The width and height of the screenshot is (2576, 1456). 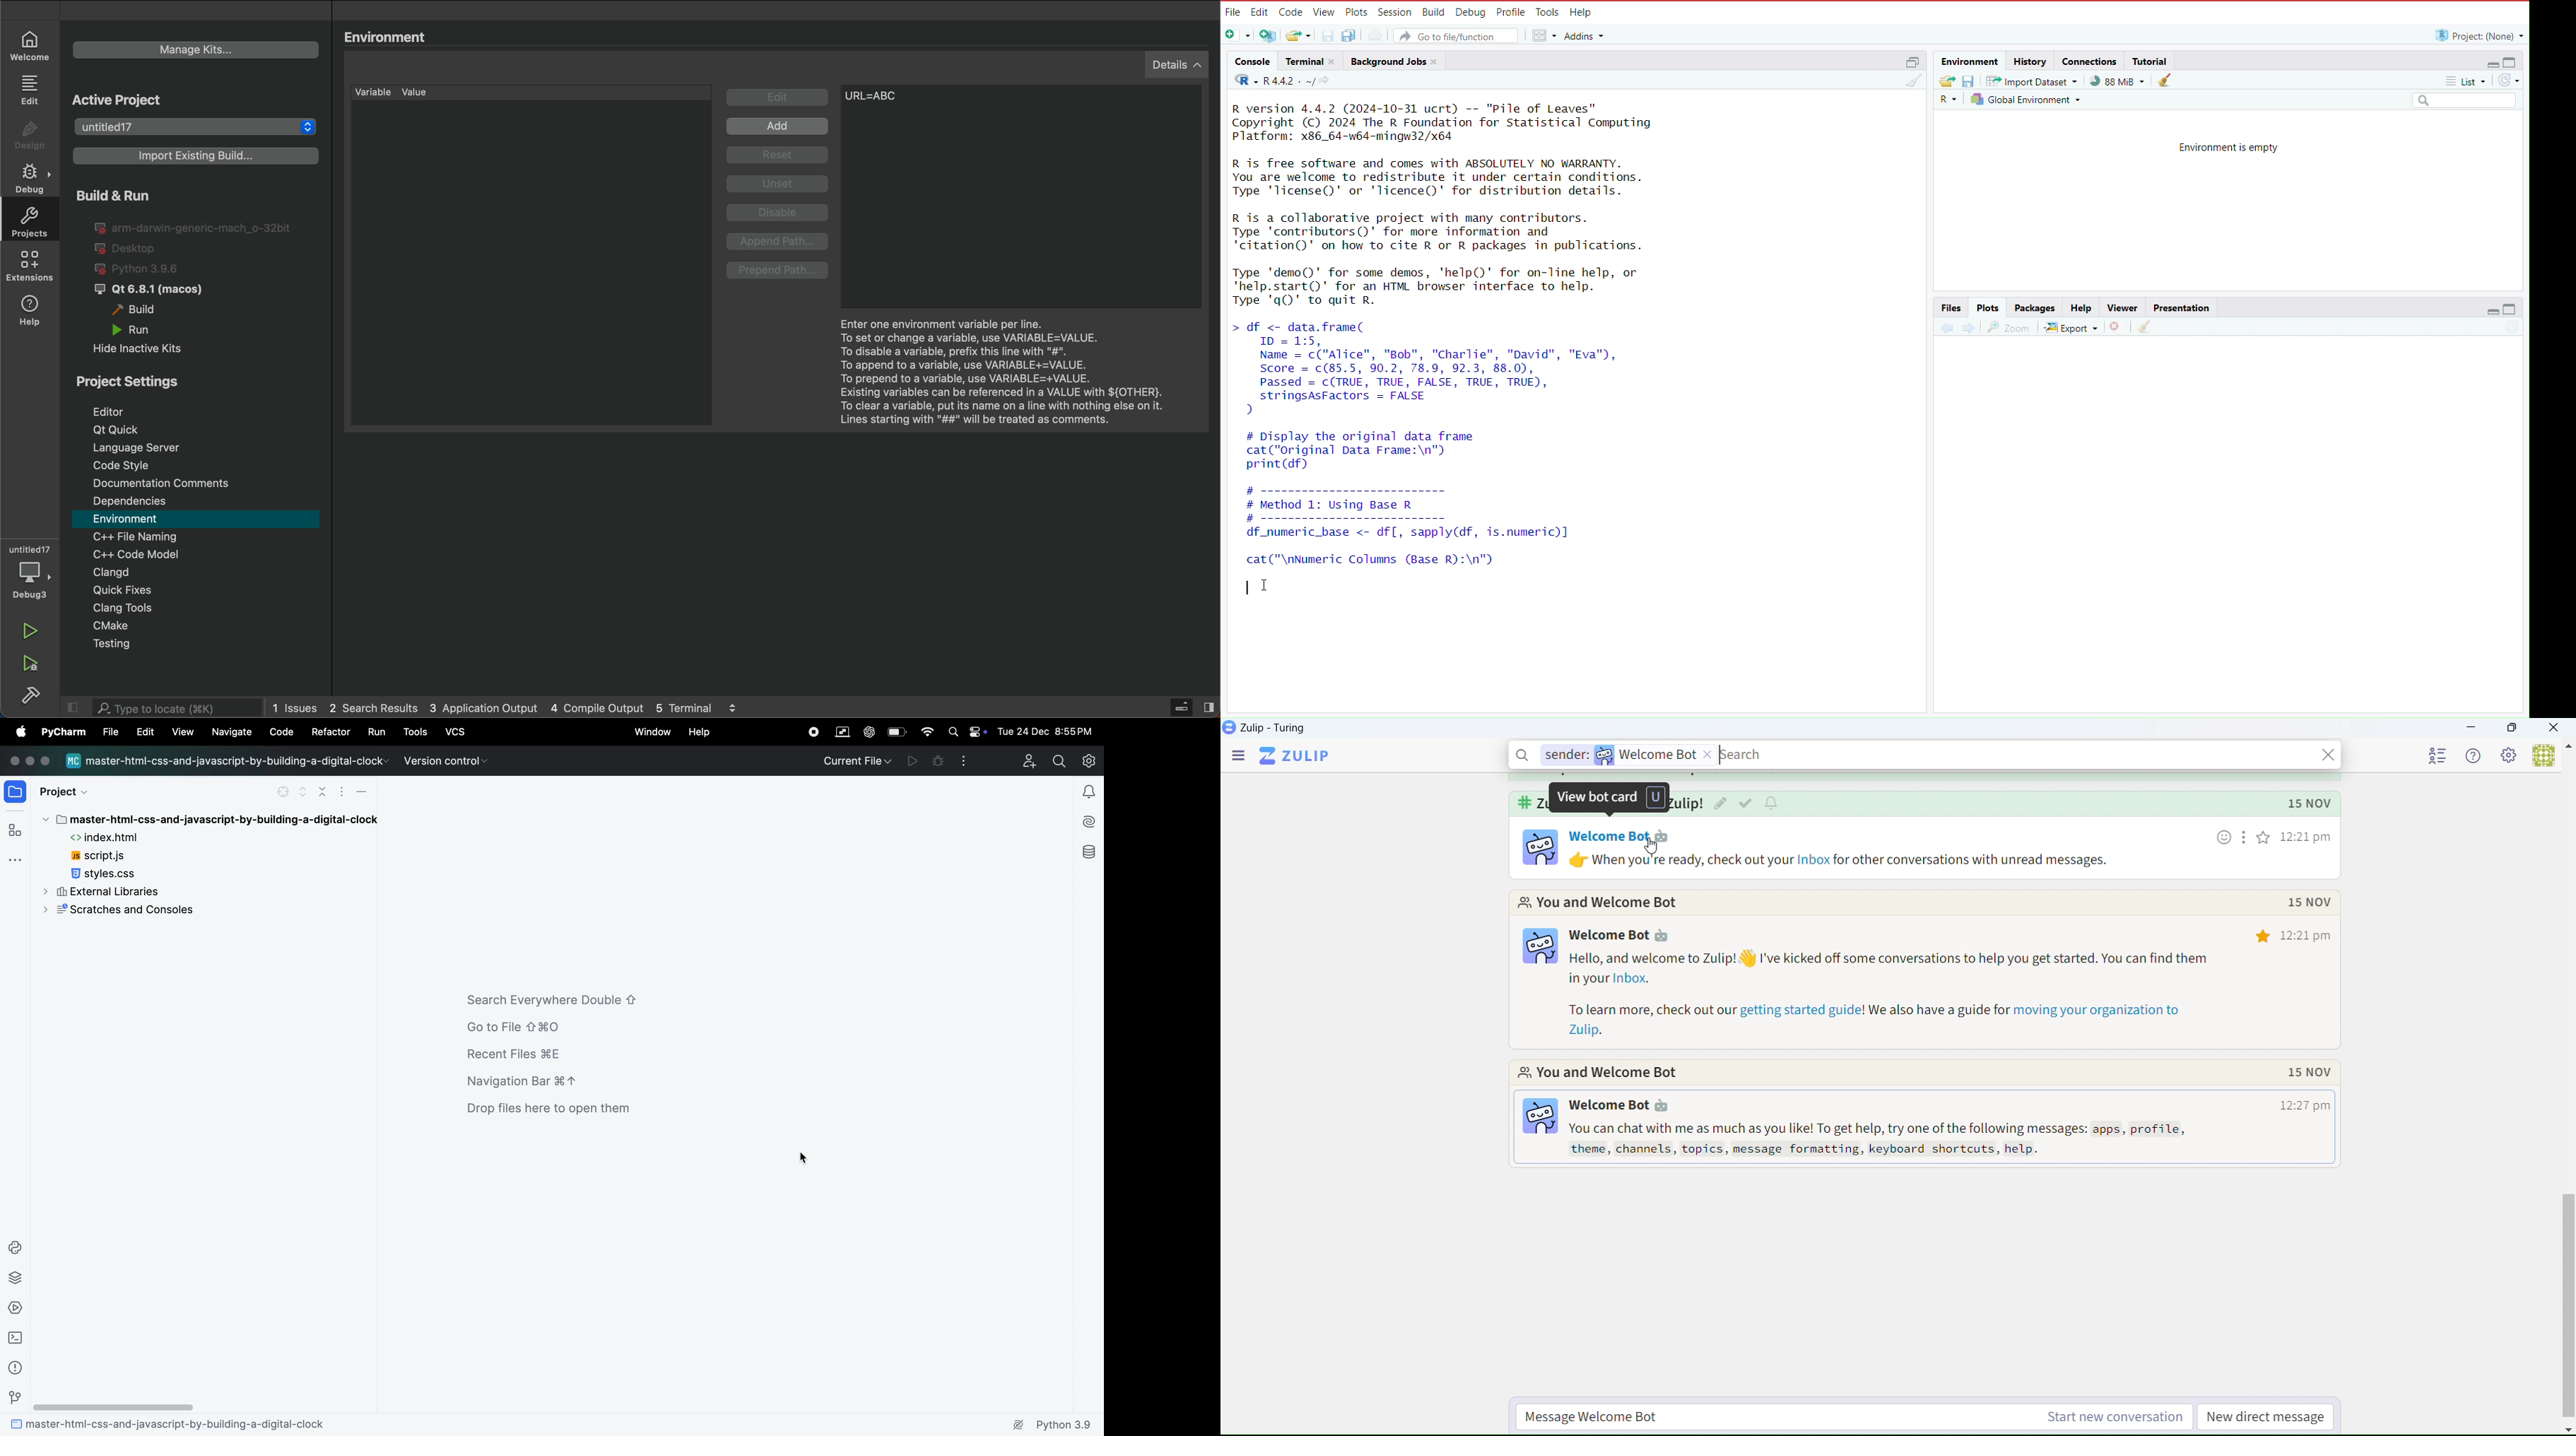 What do you see at coordinates (1059, 760) in the screenshot?
I see `search` at bounding box center [1059, 760].